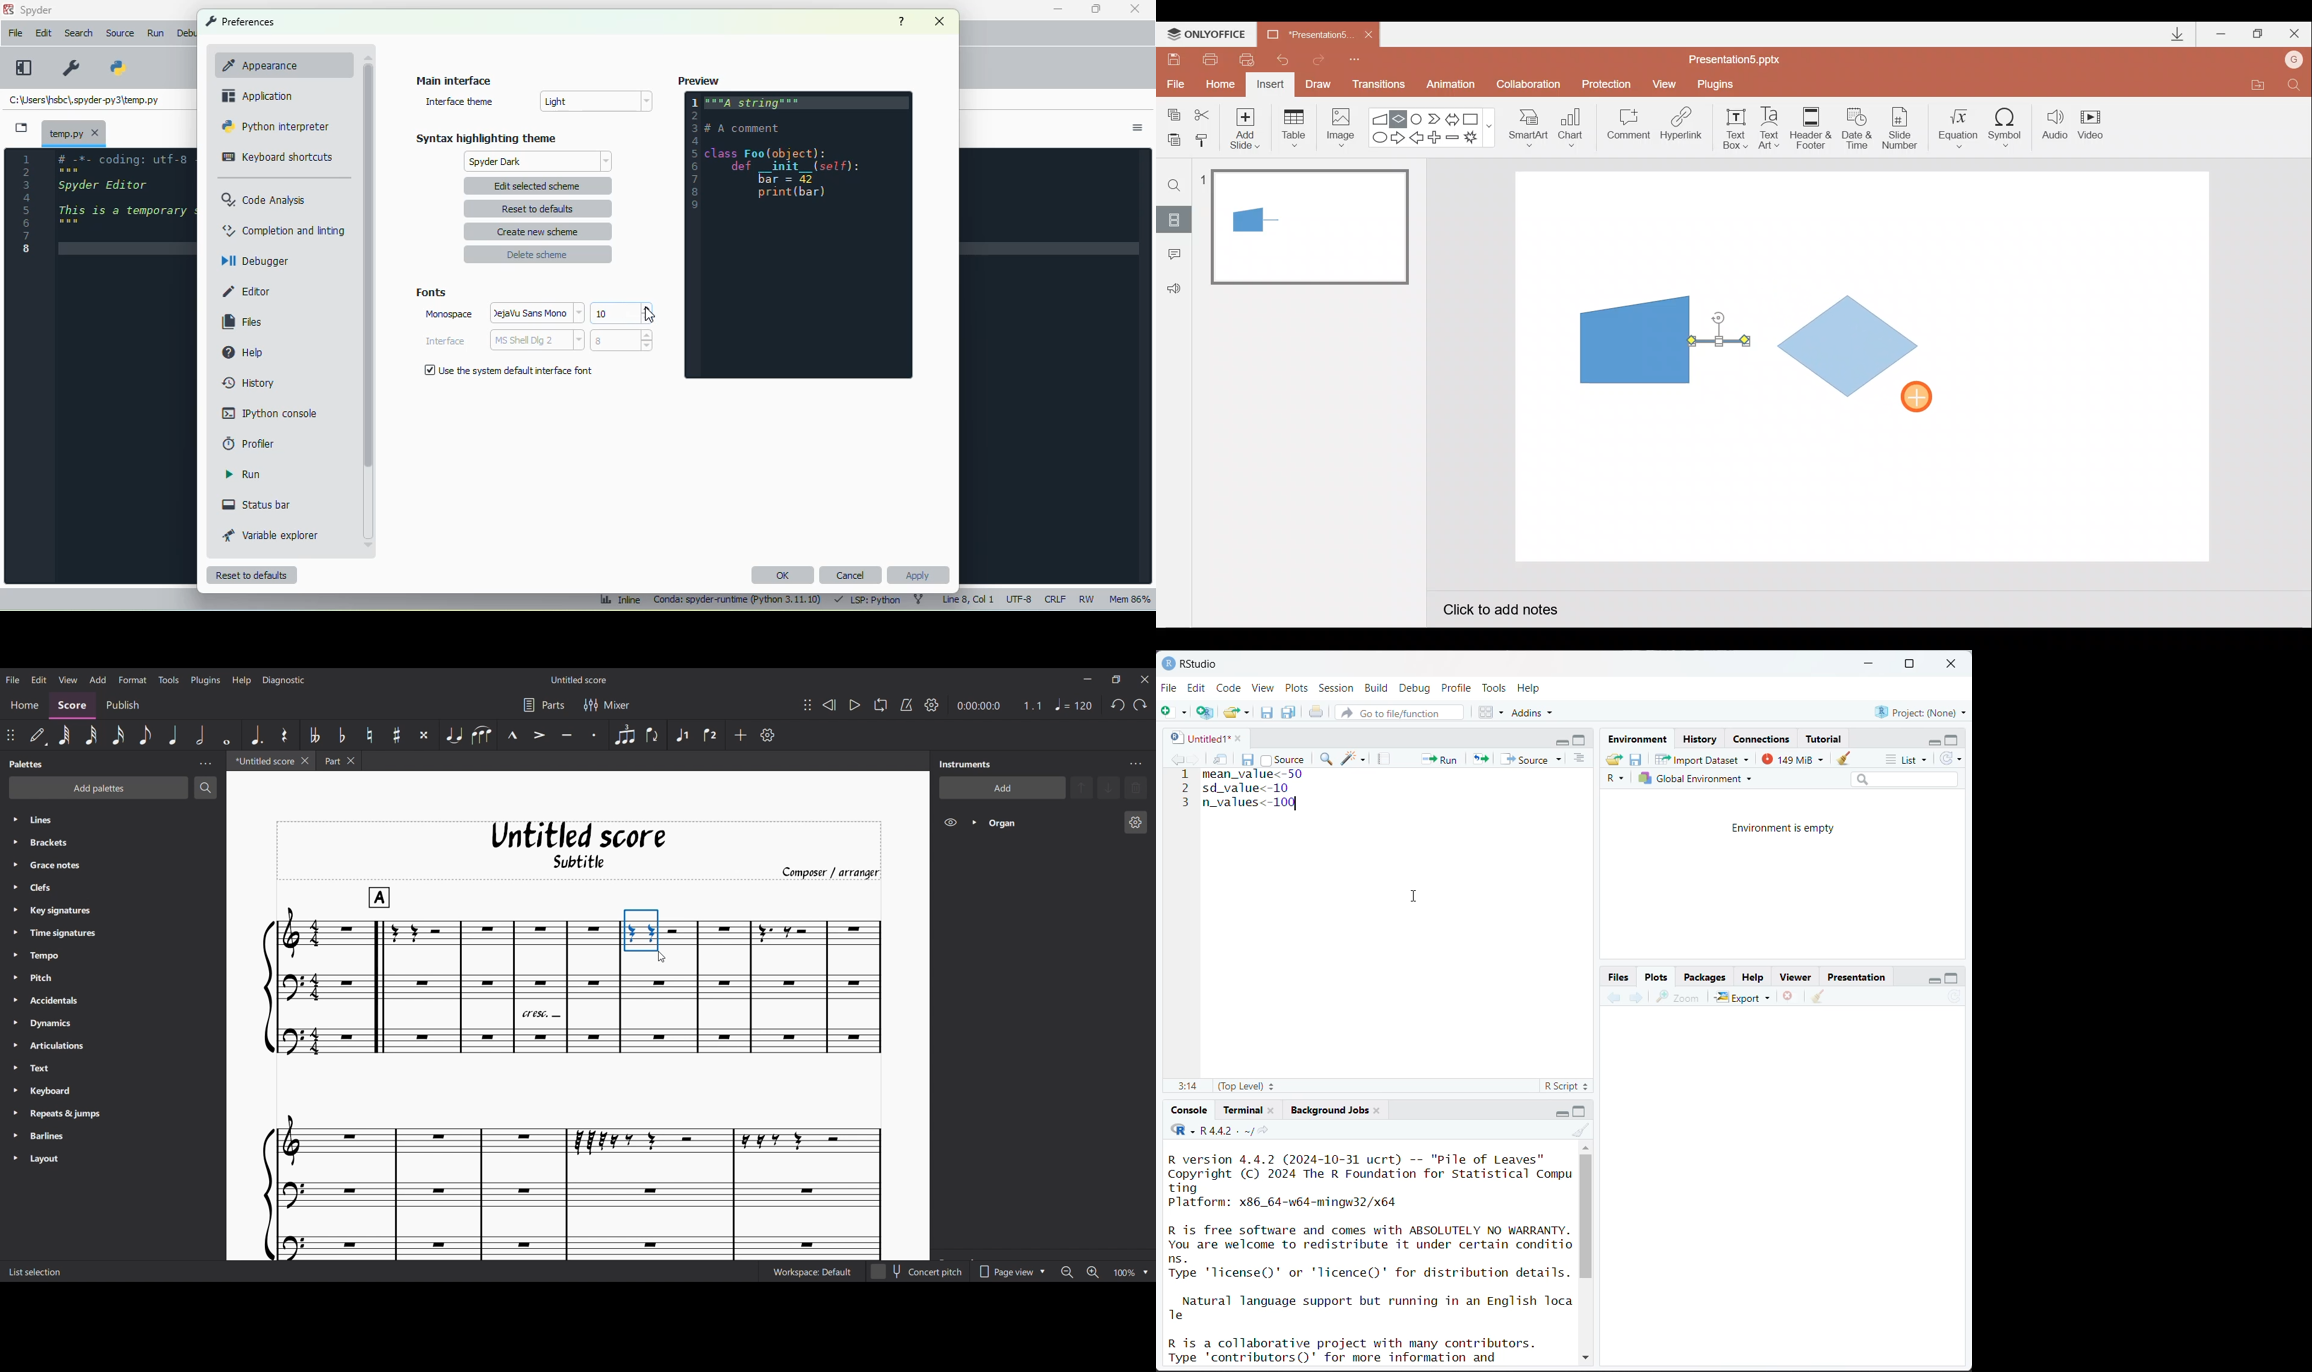 The width and height of the screenshot is (2324, 1372). Describe the element at coordinates (1617, 761) in the screenshot. I see `load workspace` at that location.